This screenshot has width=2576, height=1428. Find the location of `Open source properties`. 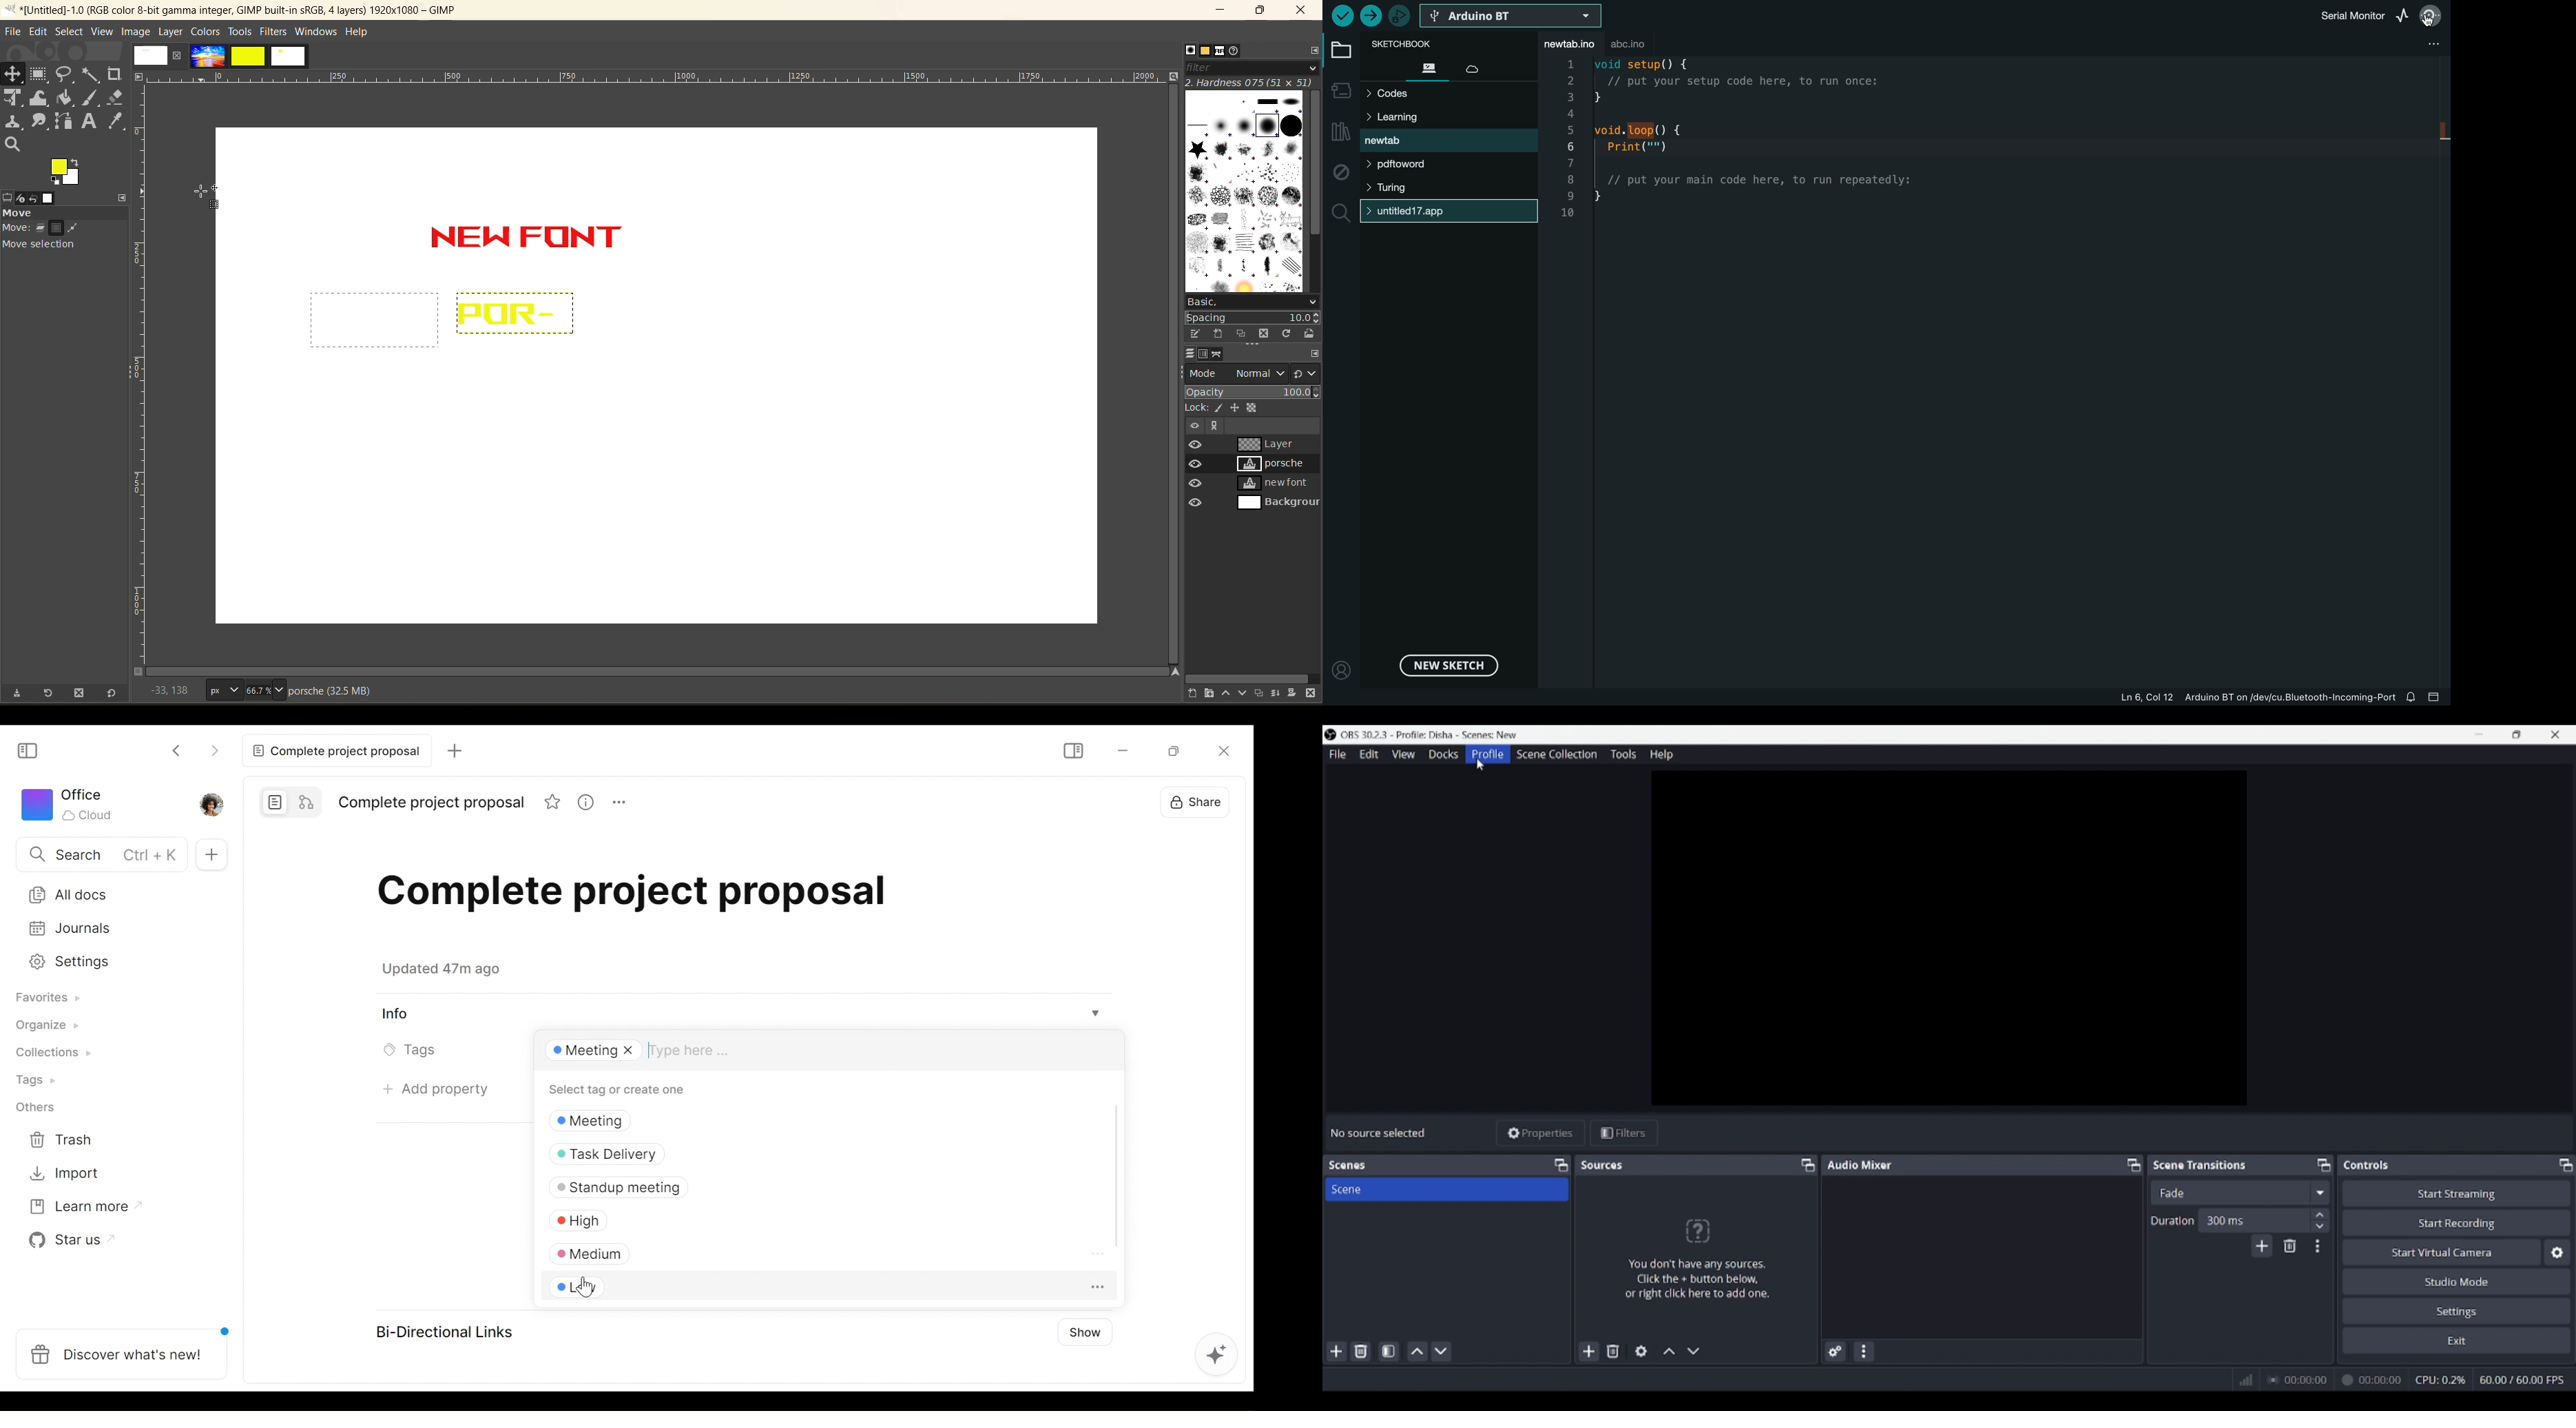

Open source properties is located at coordinates (1641, 1352).